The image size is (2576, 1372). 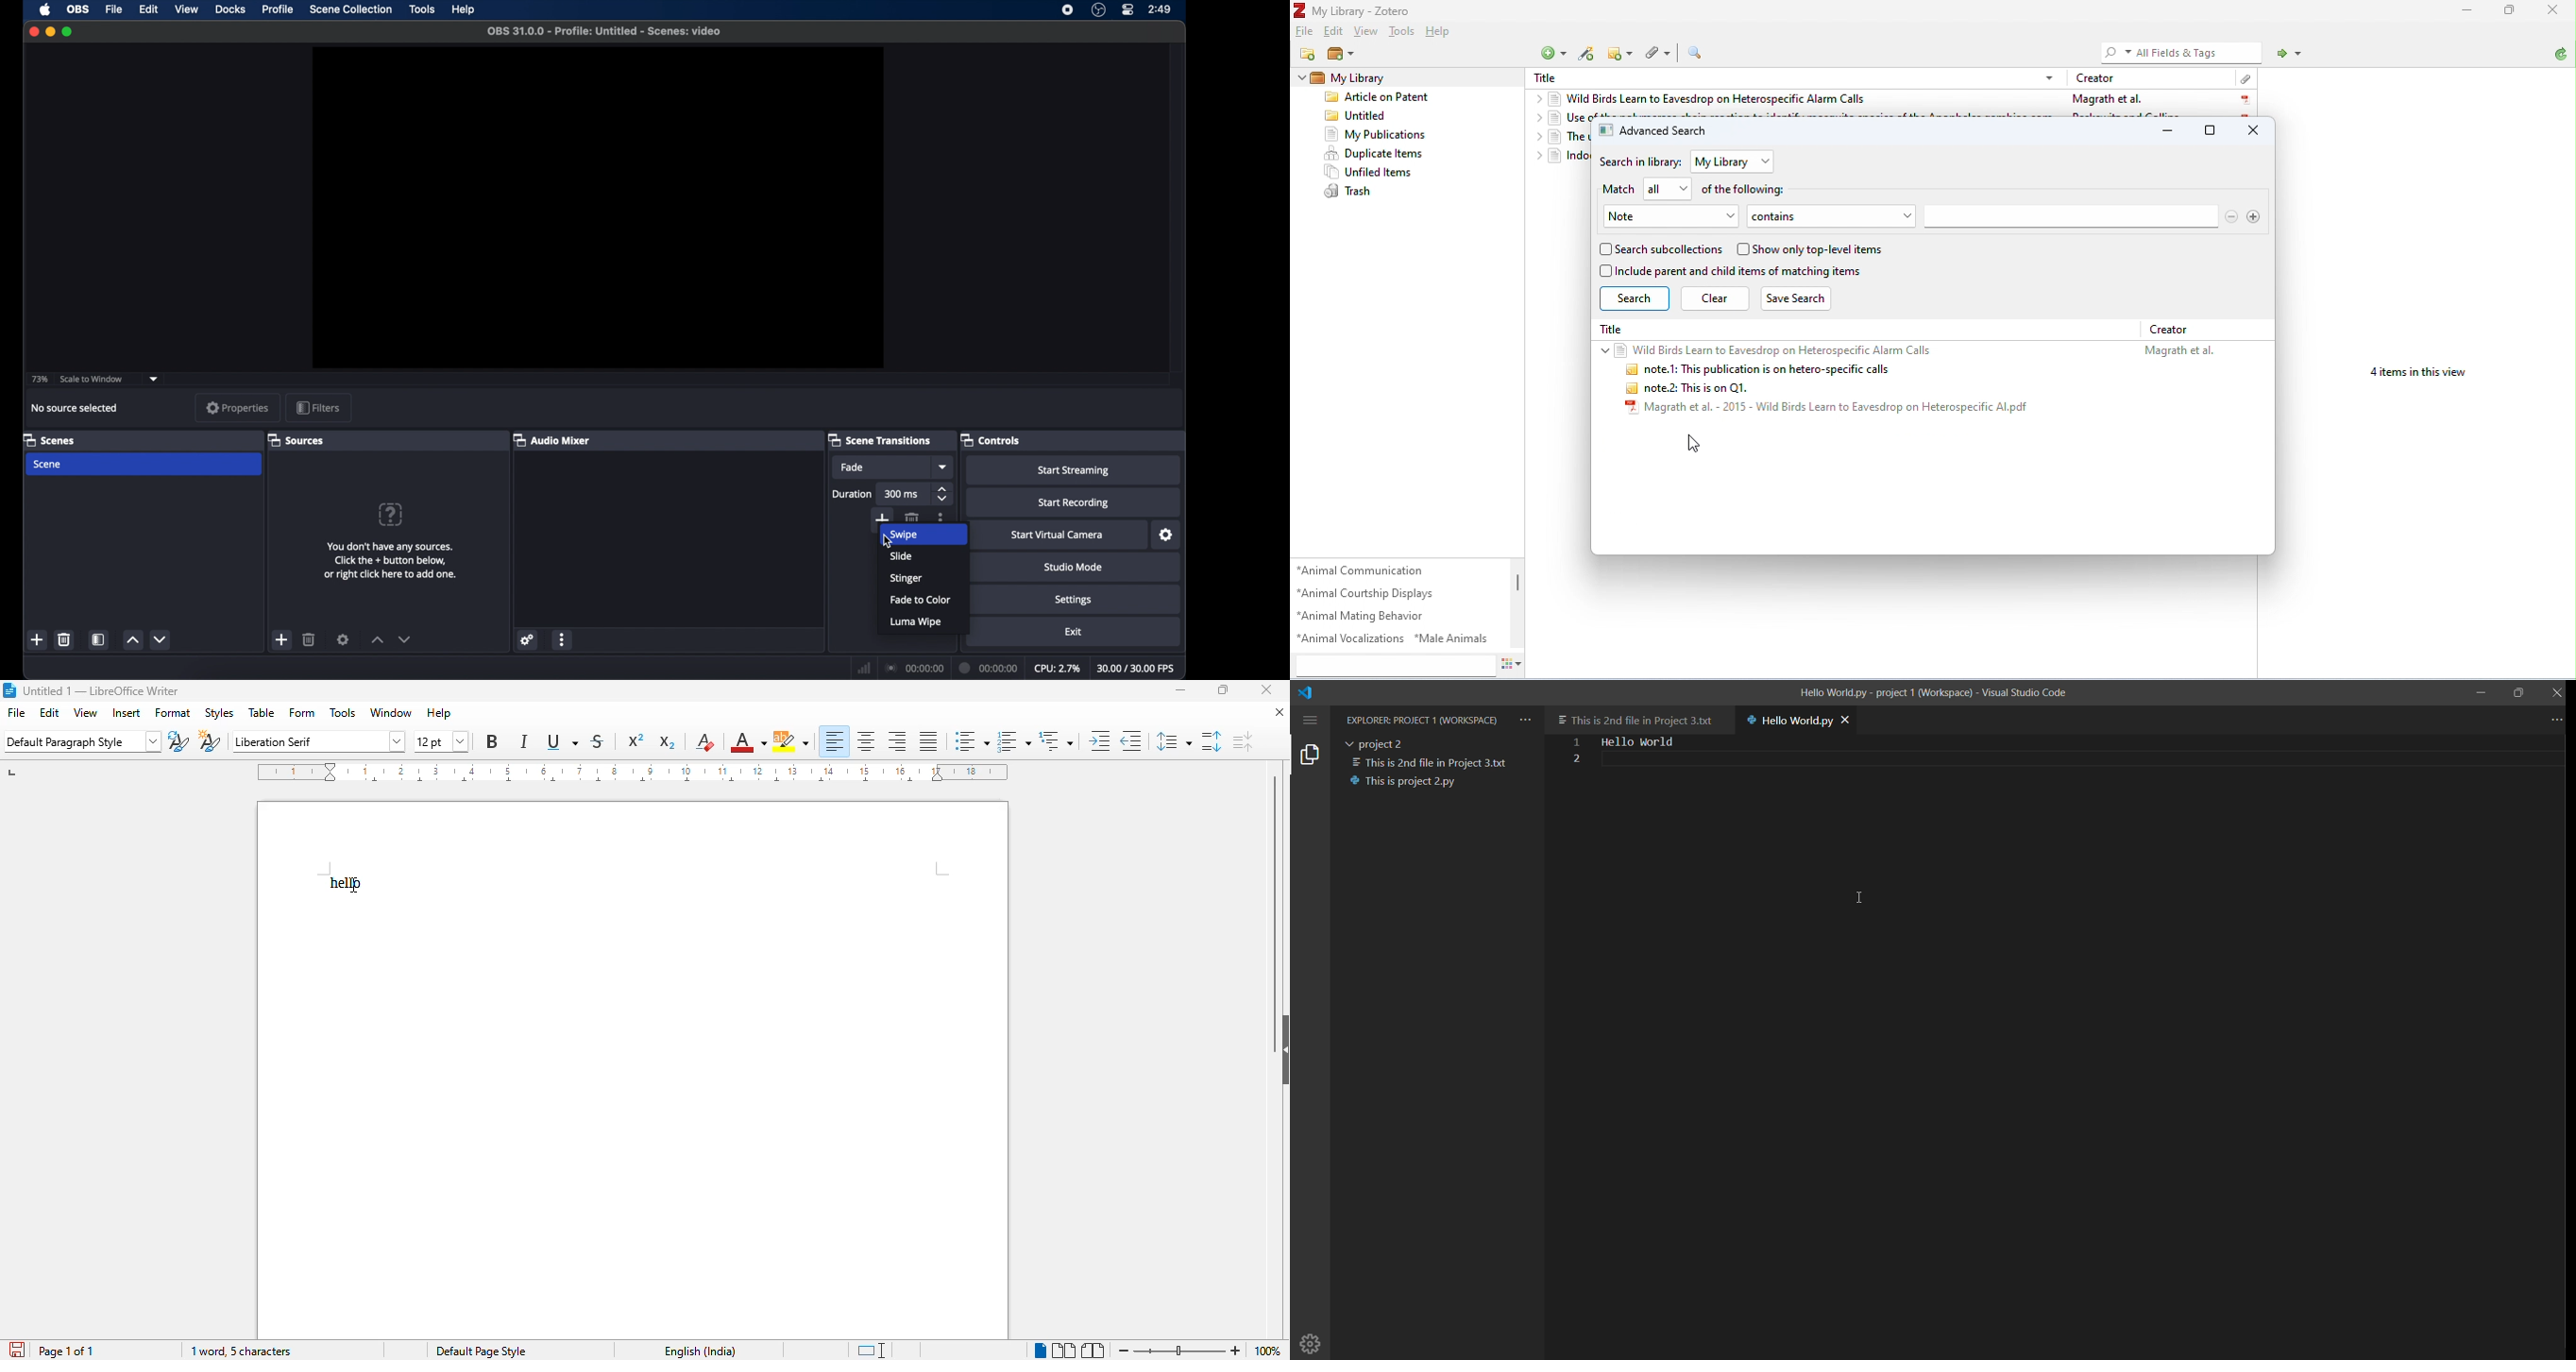 What do you see at coordinates (528, 640) in the screenshot?
I see `settings` at bounding box center [528, 640].